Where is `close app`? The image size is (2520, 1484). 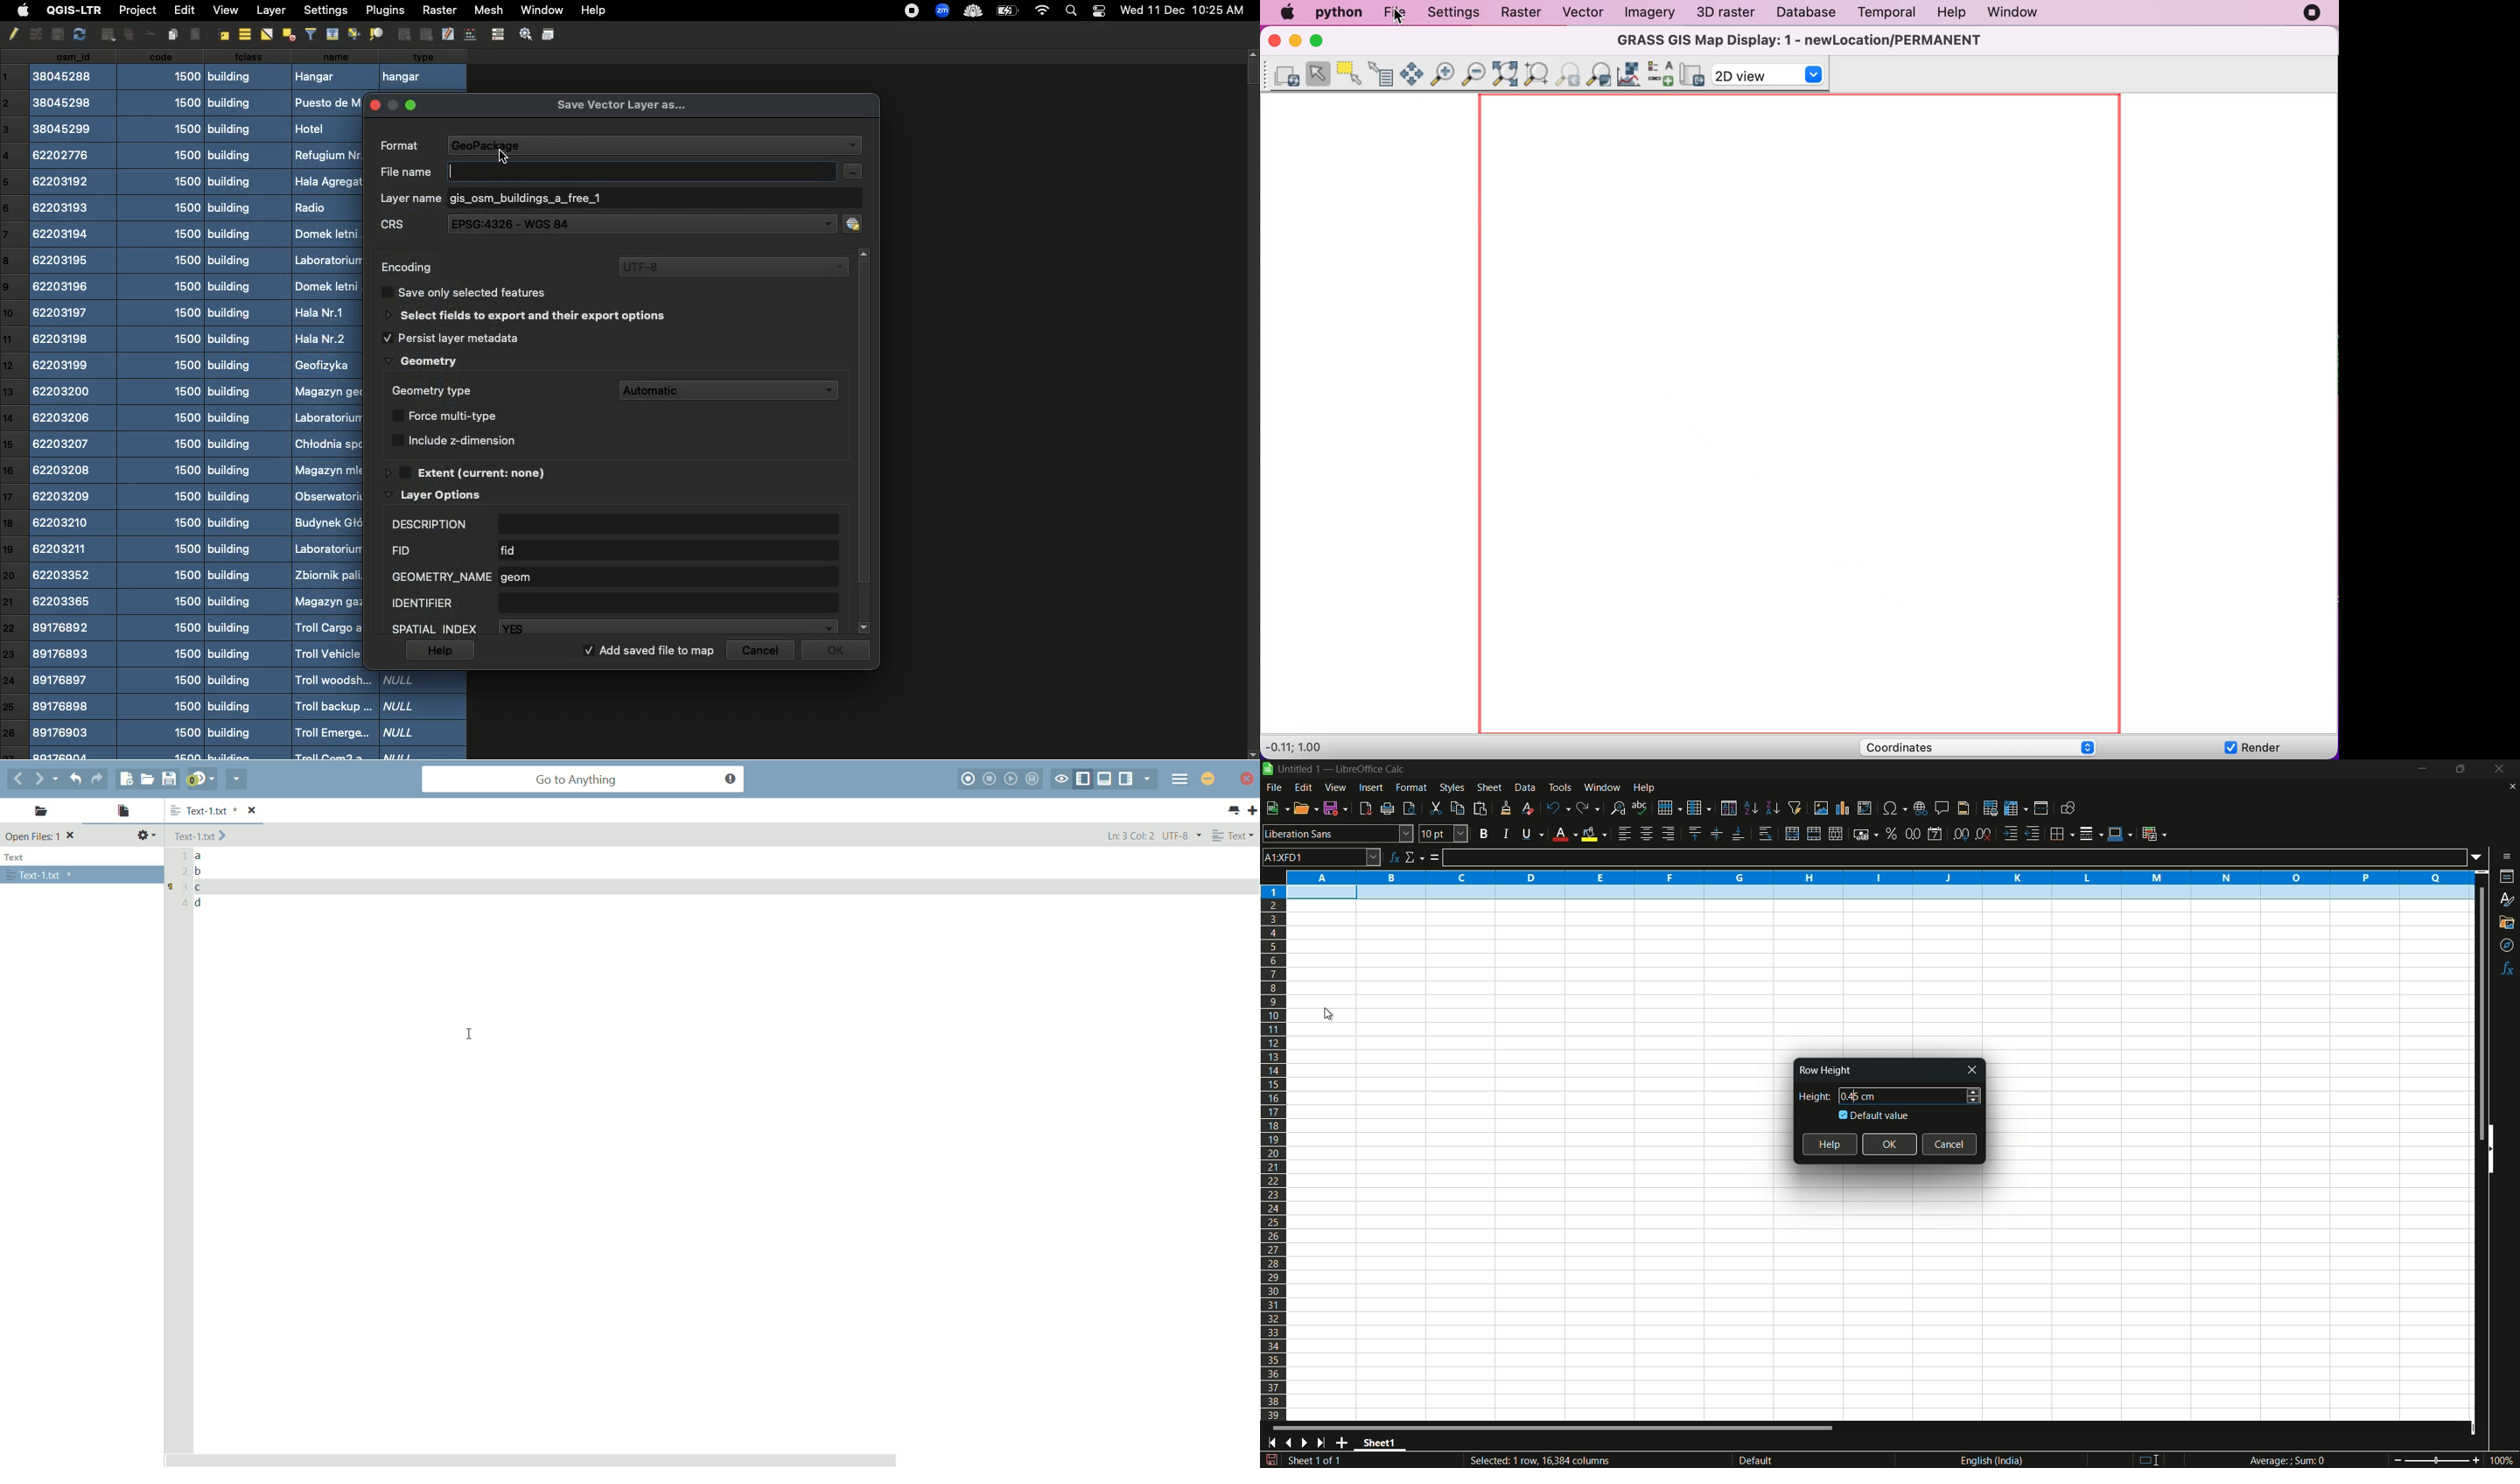
close app is located at coordinates (1207, 778).